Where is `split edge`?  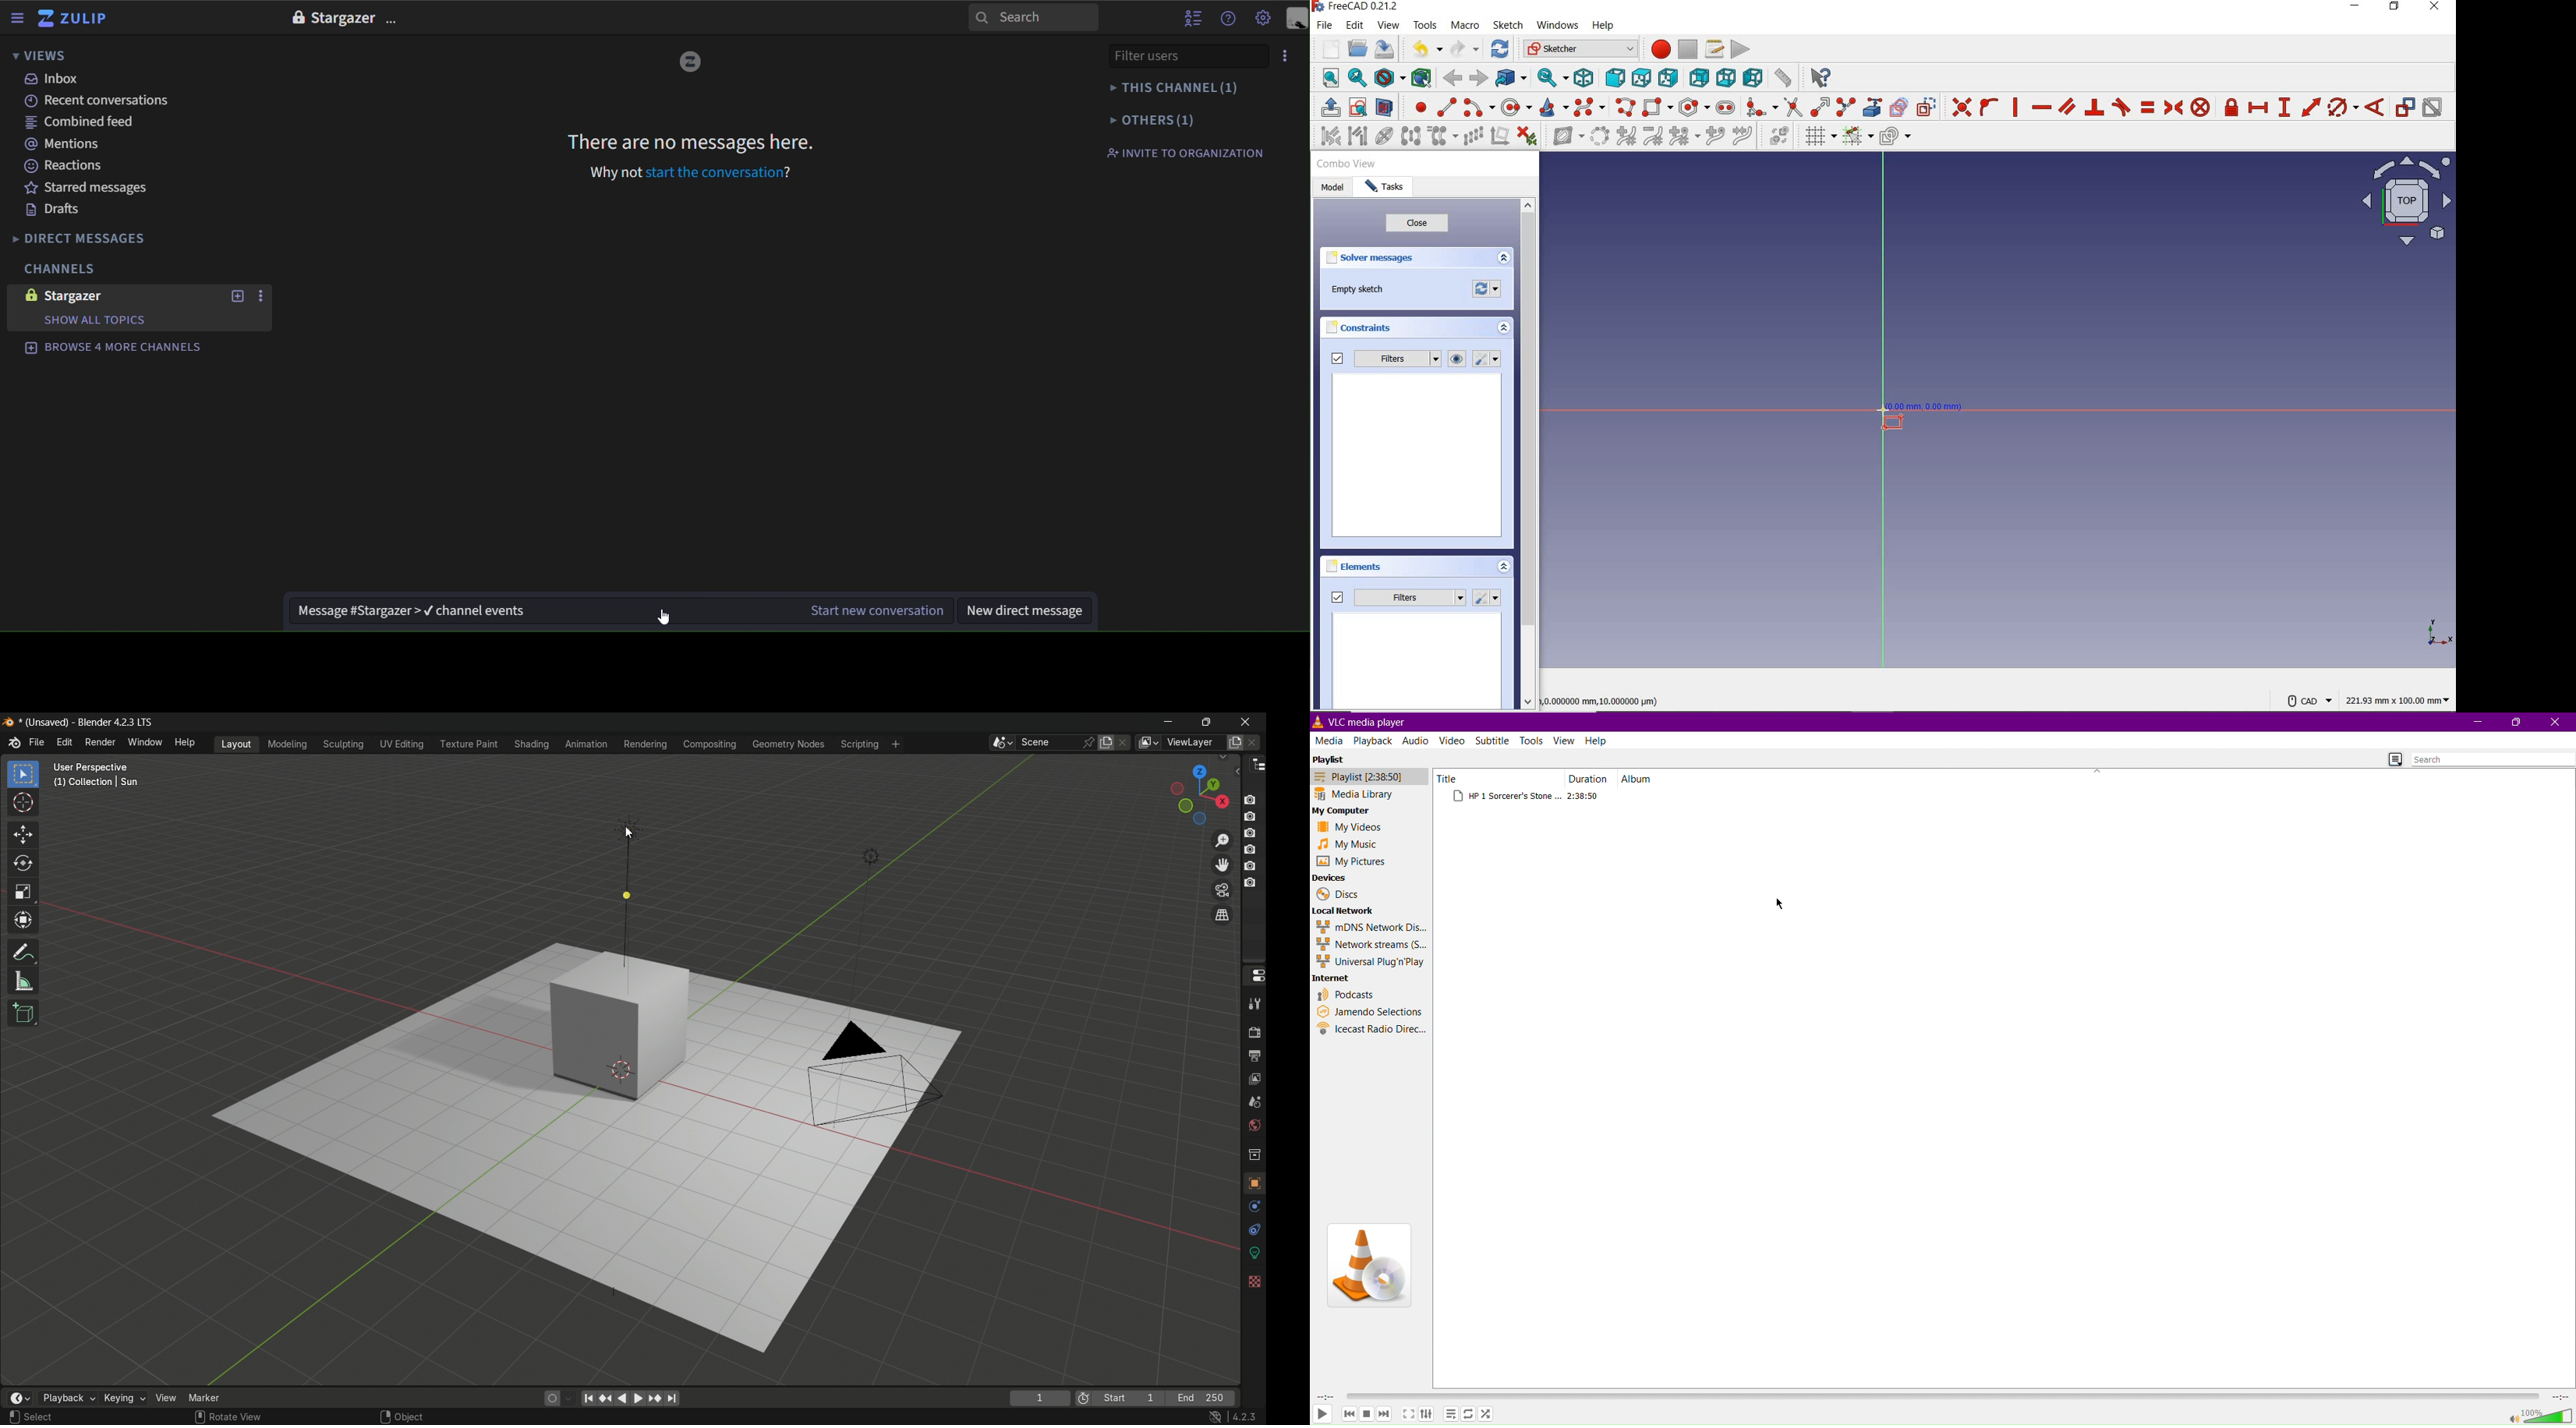
split edge is located at coordinates (1846, 108).